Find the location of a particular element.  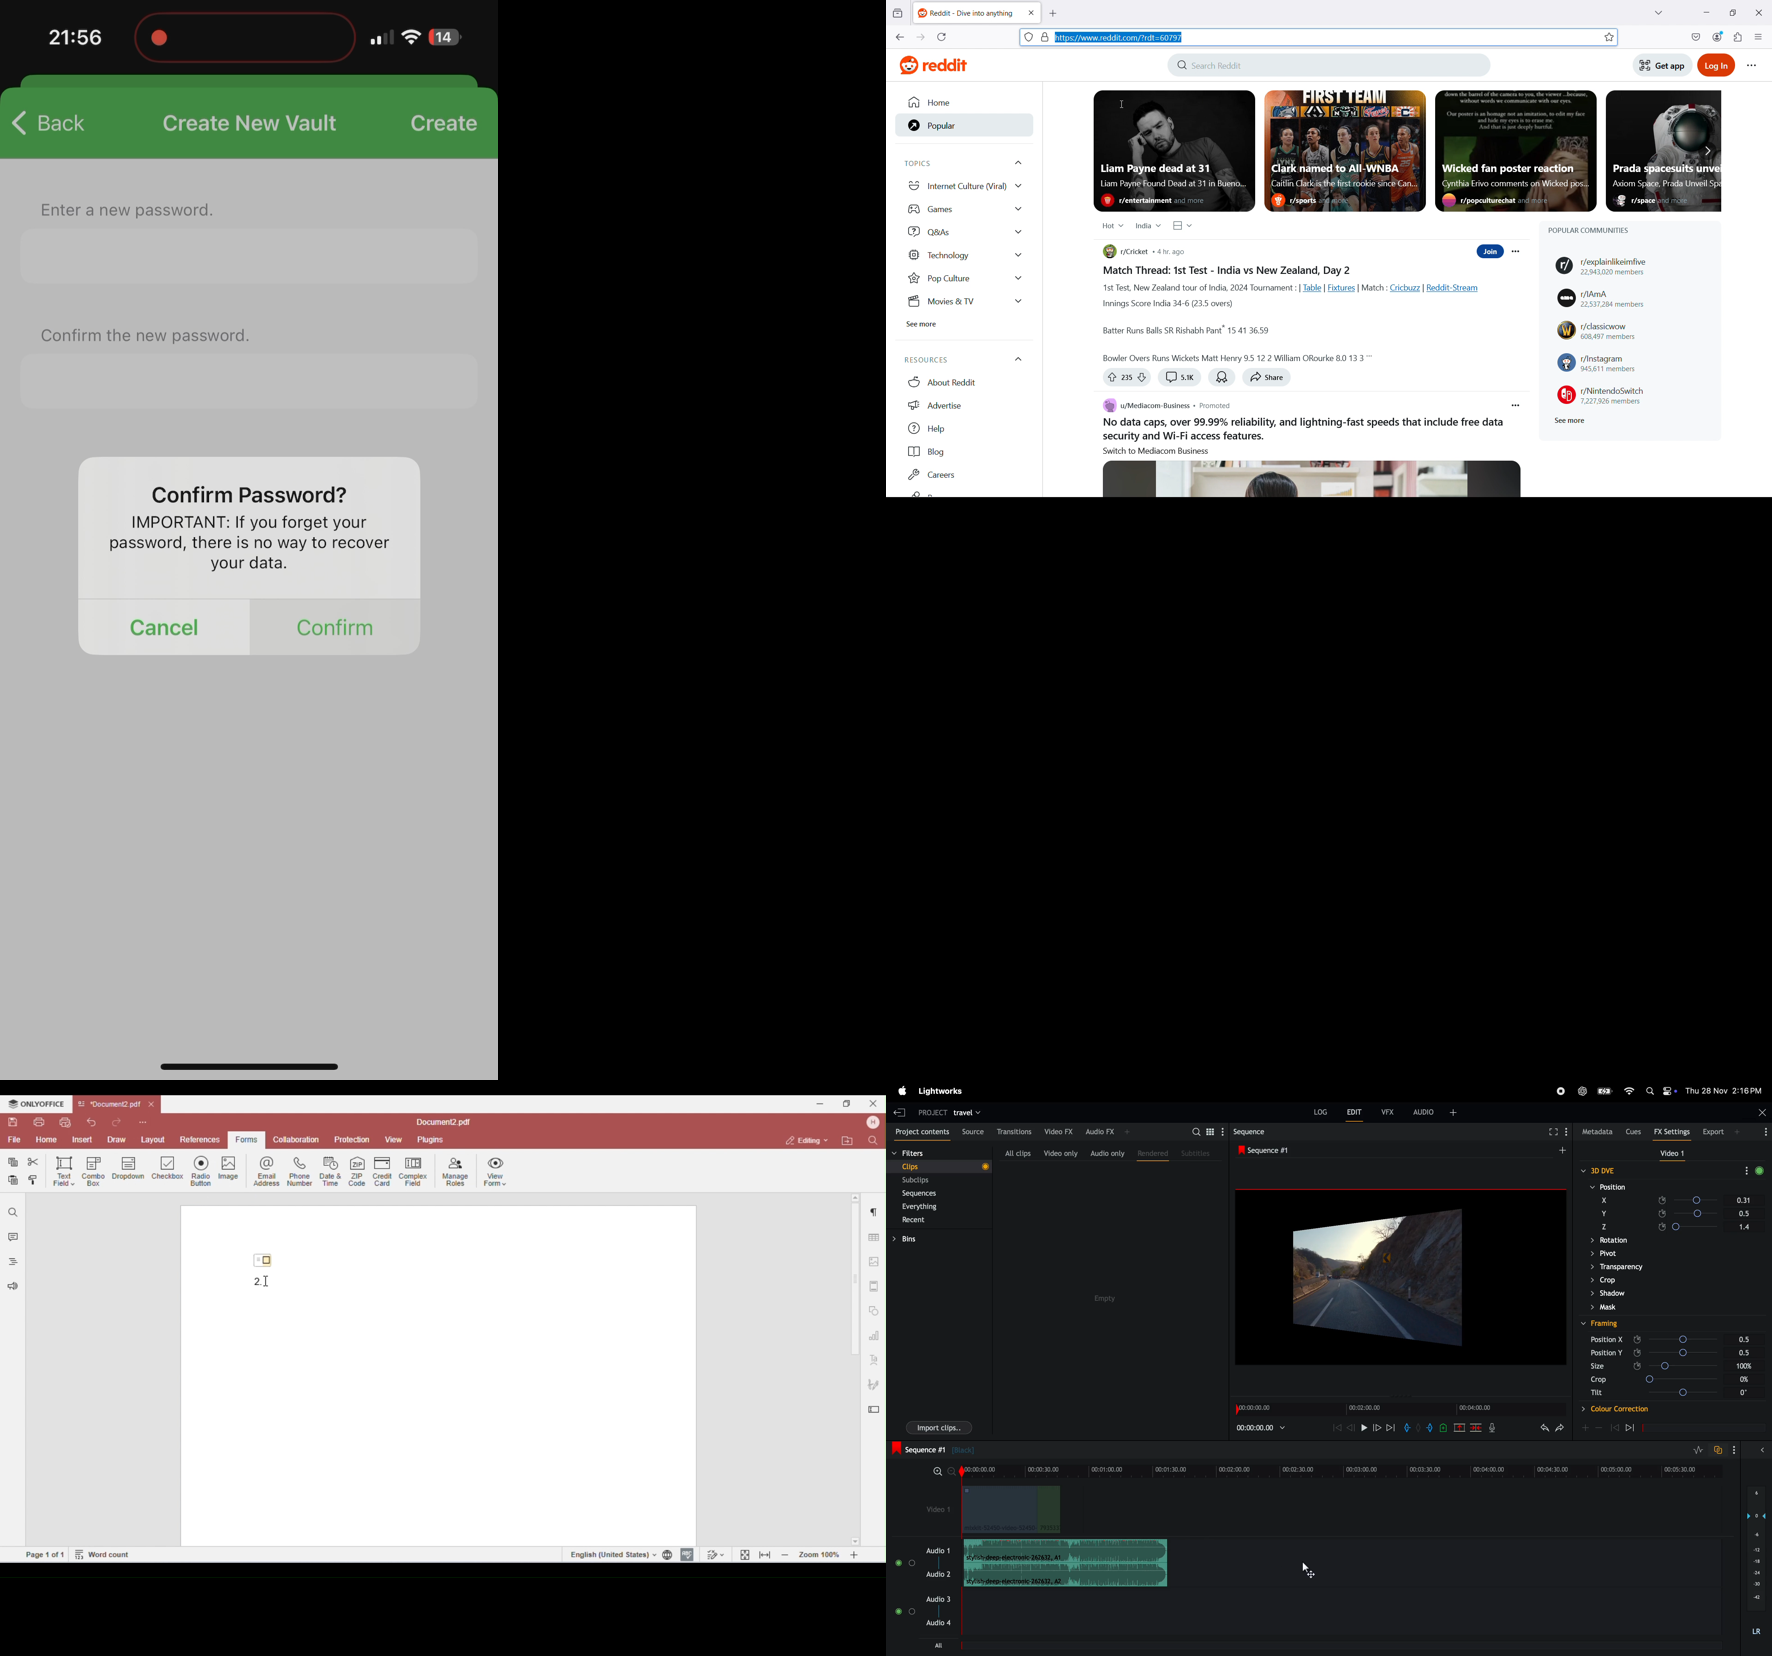

Featured post 2 is located at coordinates (1345, 150).